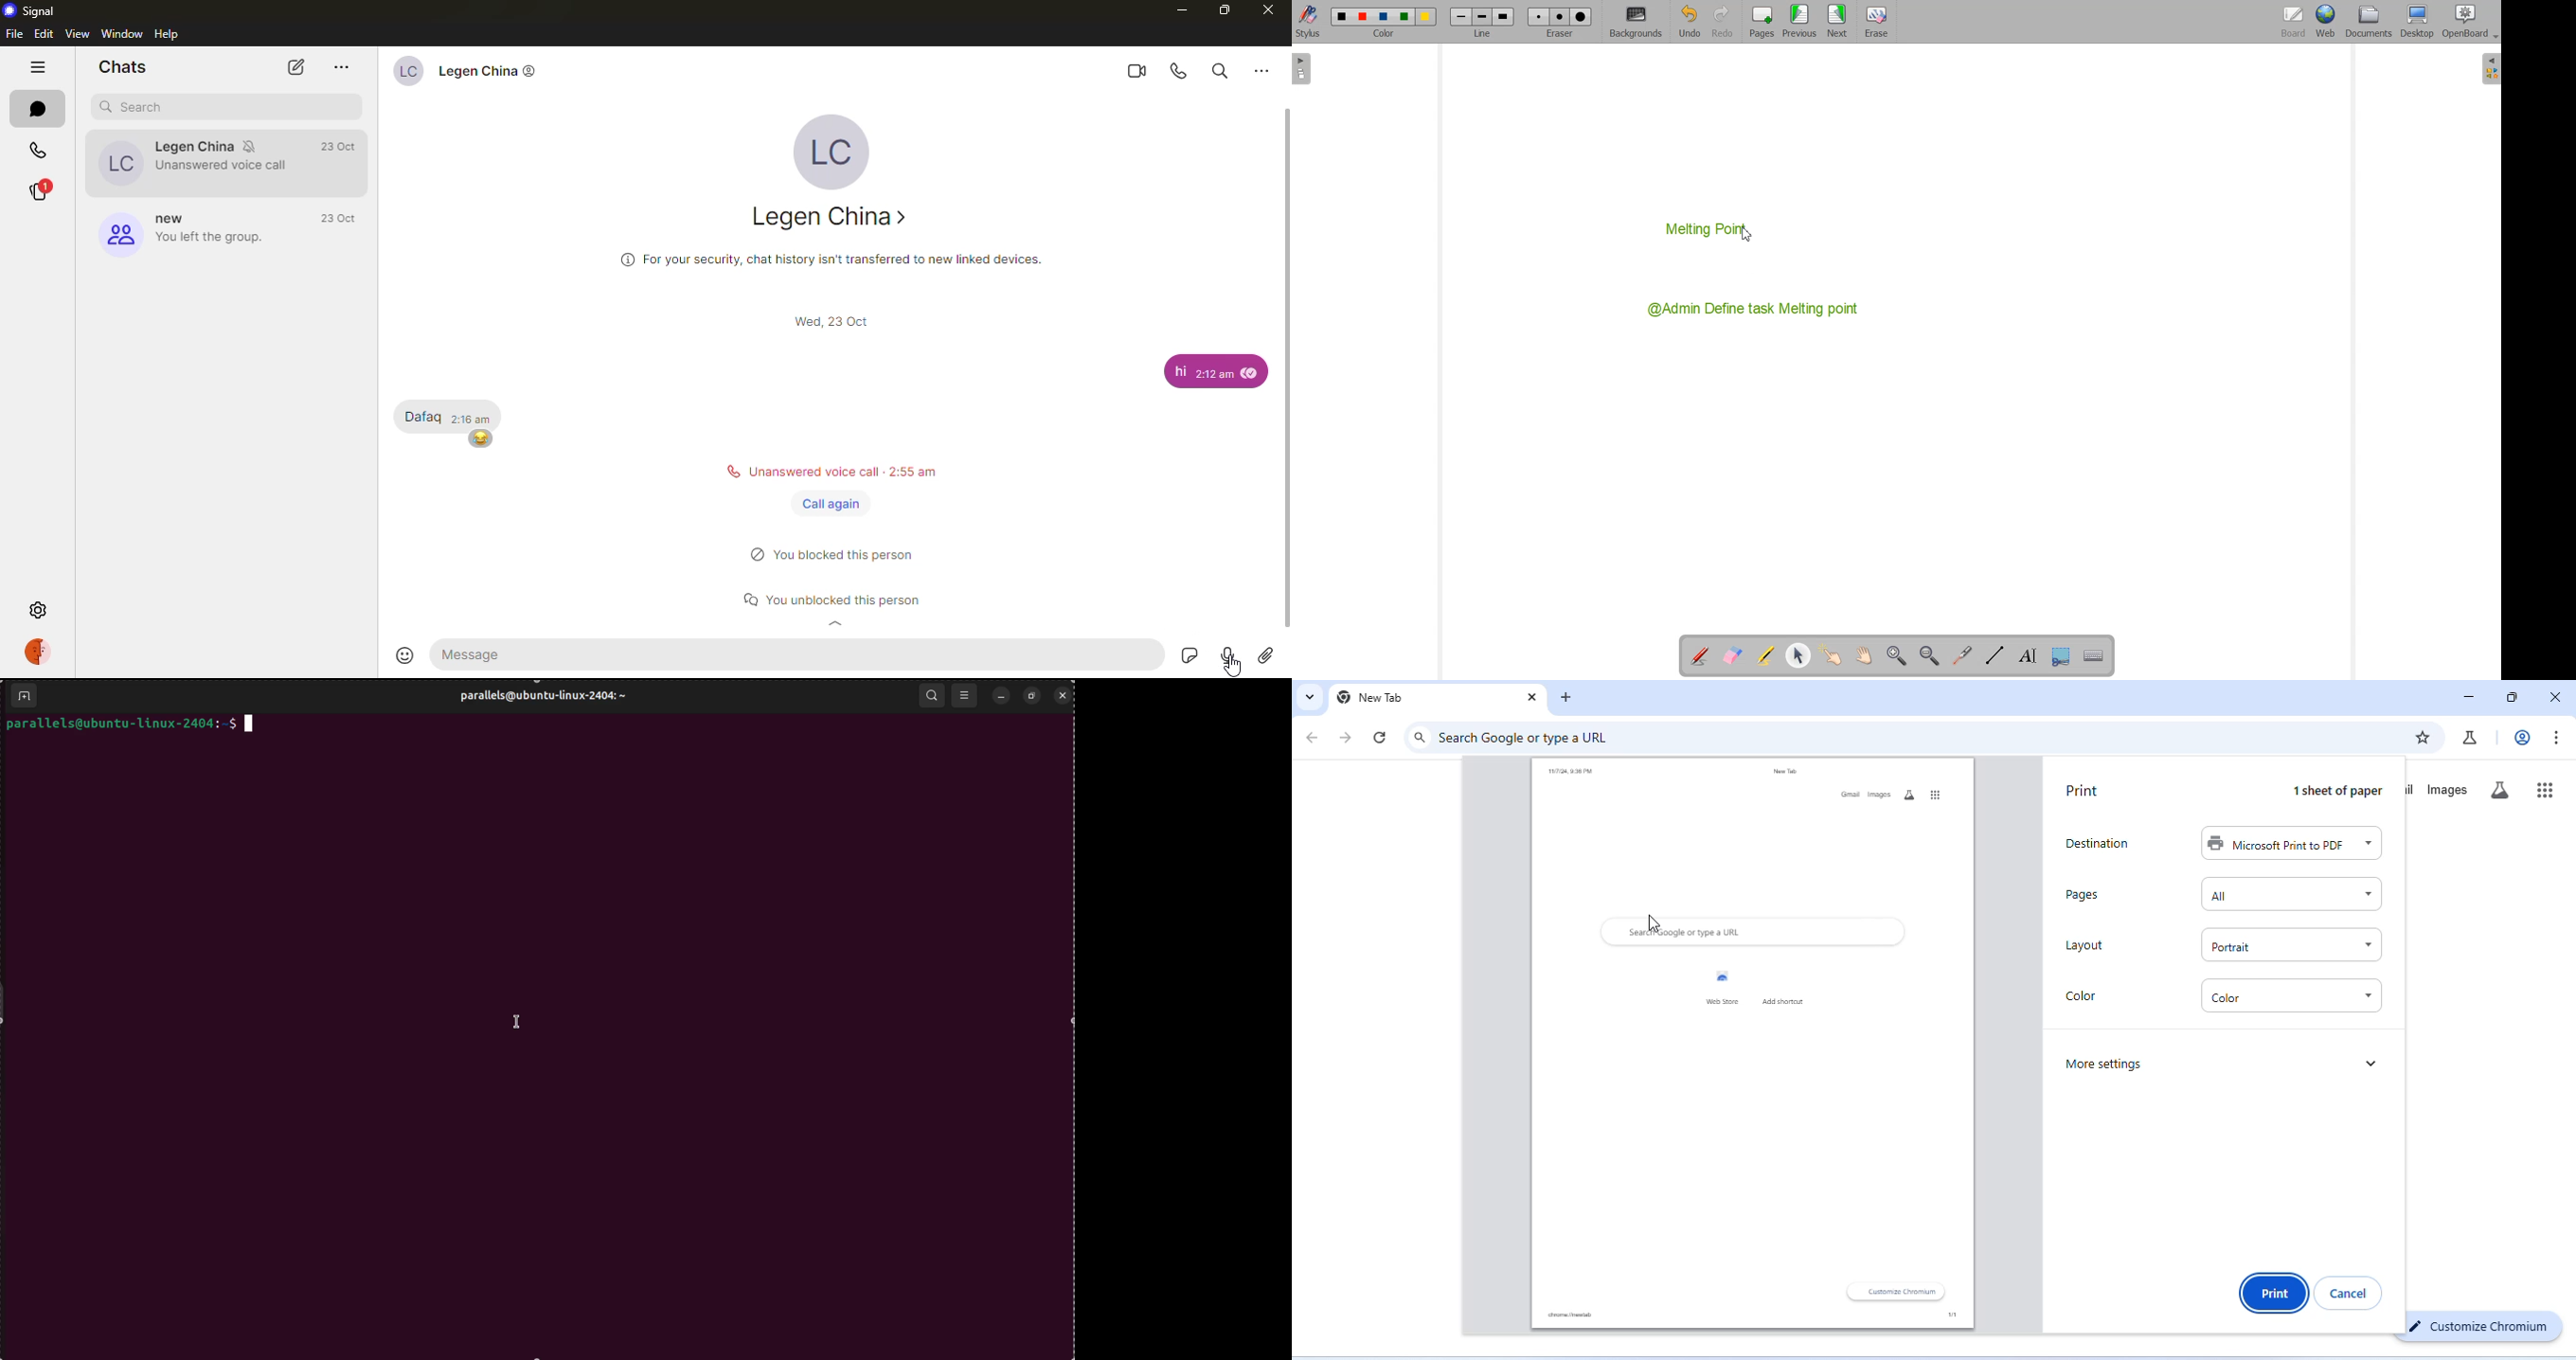  Describe the element at coordinates (1838, 22) in the screenshot. I see `Next` at that location.